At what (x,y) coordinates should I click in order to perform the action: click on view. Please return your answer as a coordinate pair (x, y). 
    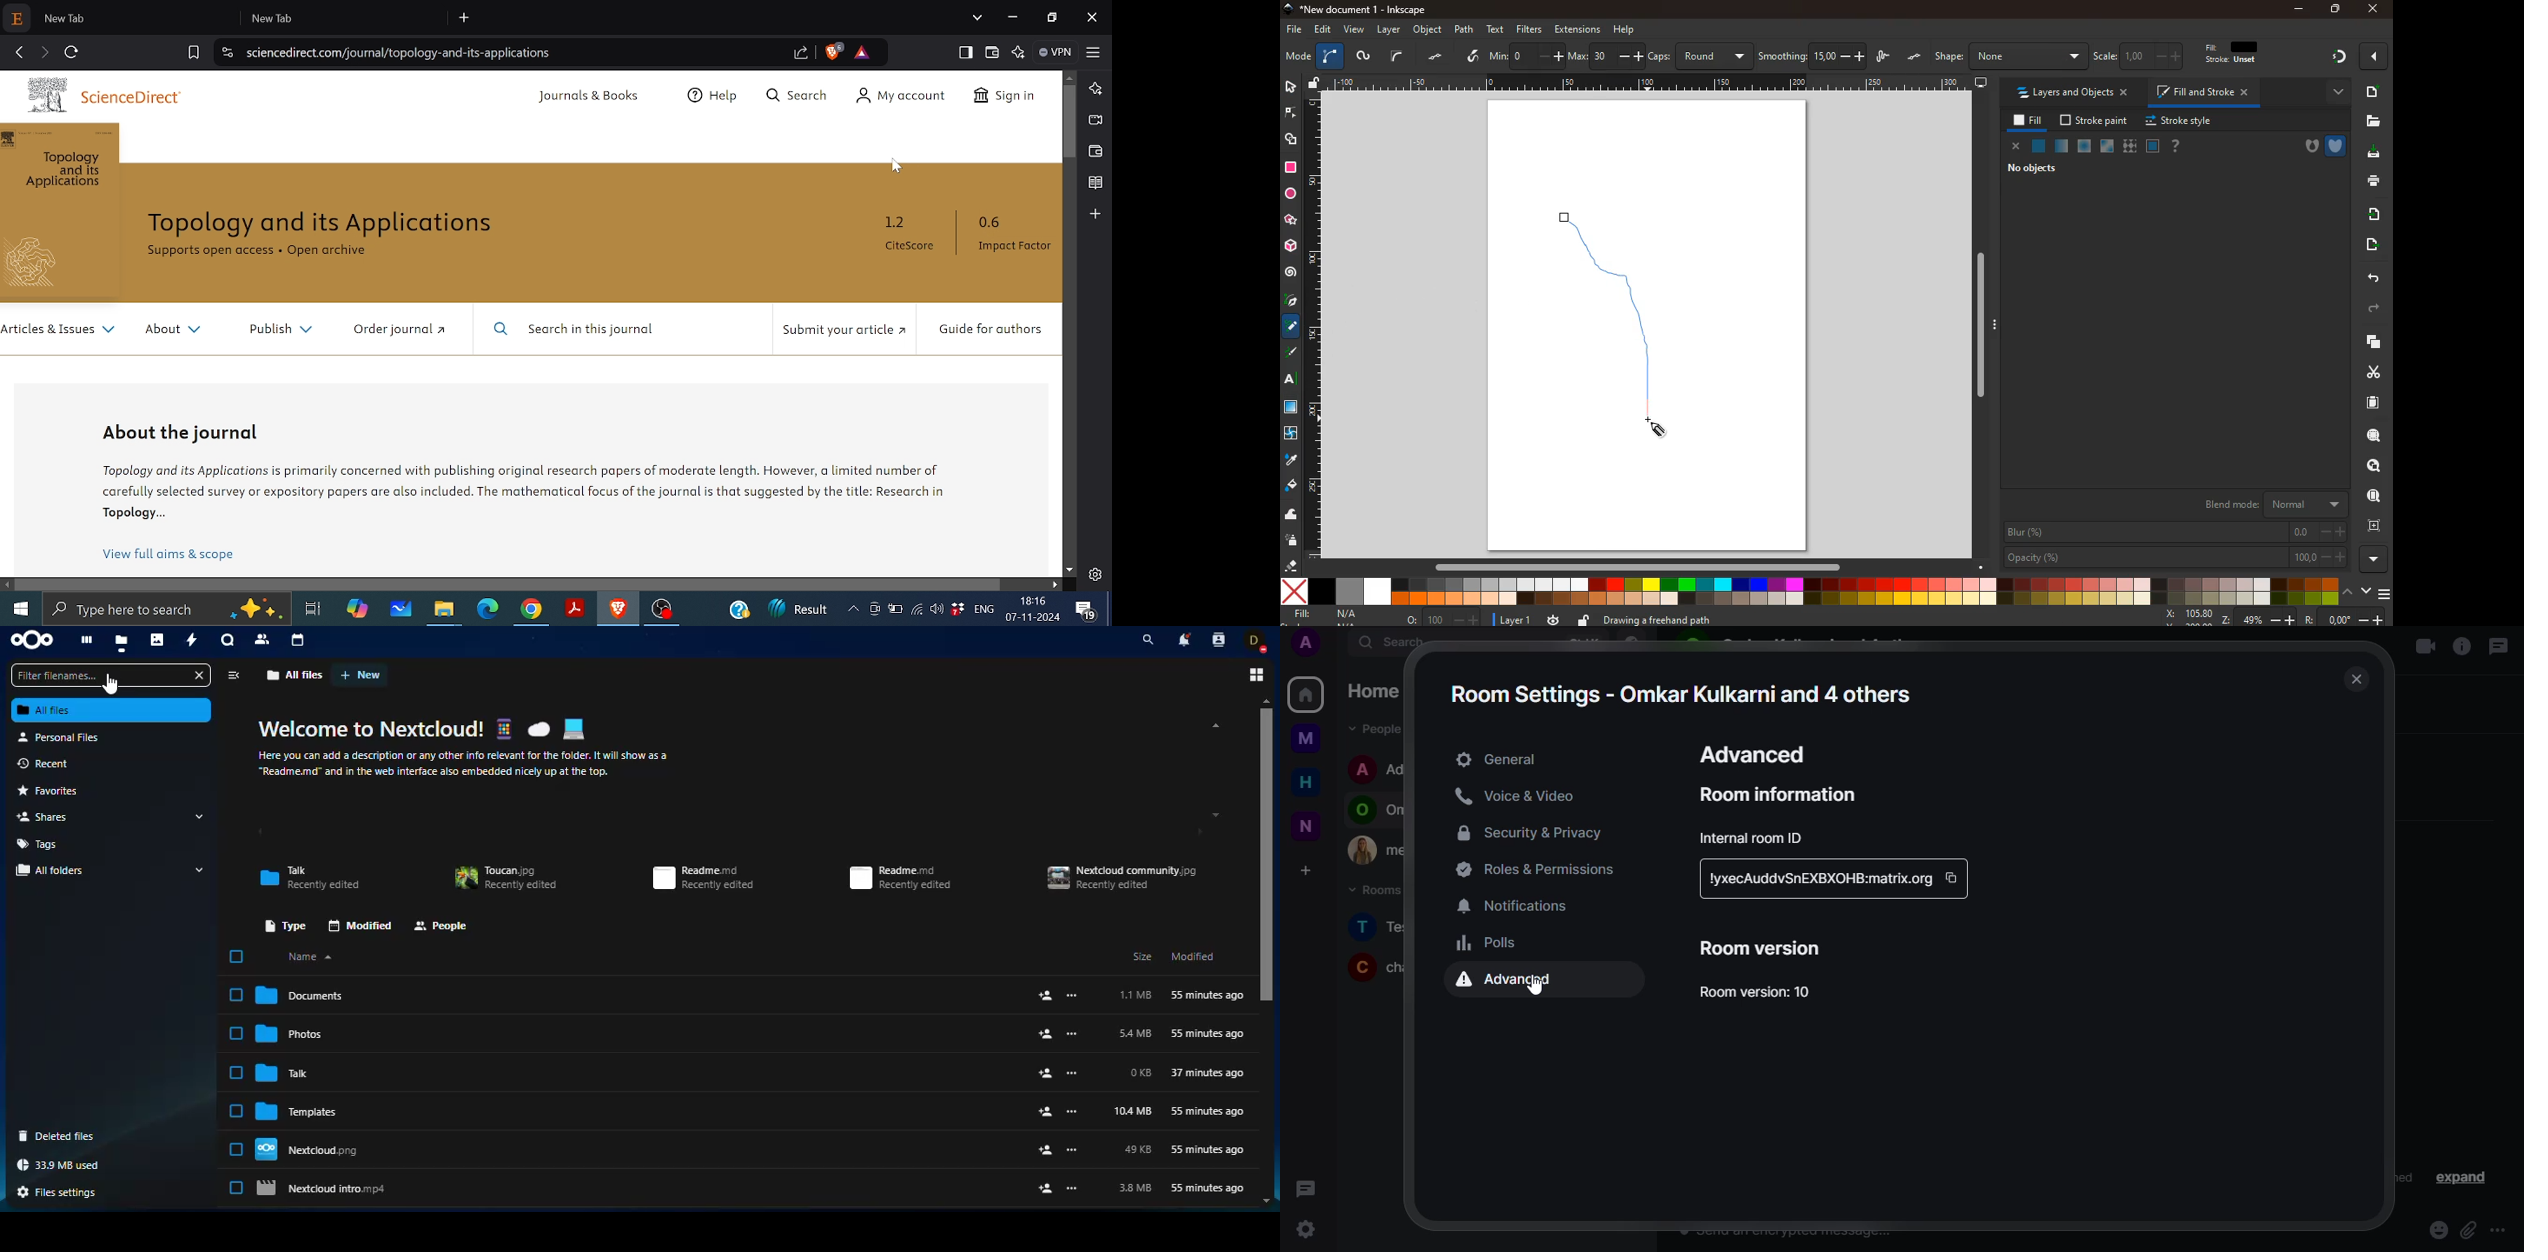
    Looking at the image, I should click on (232, 676).